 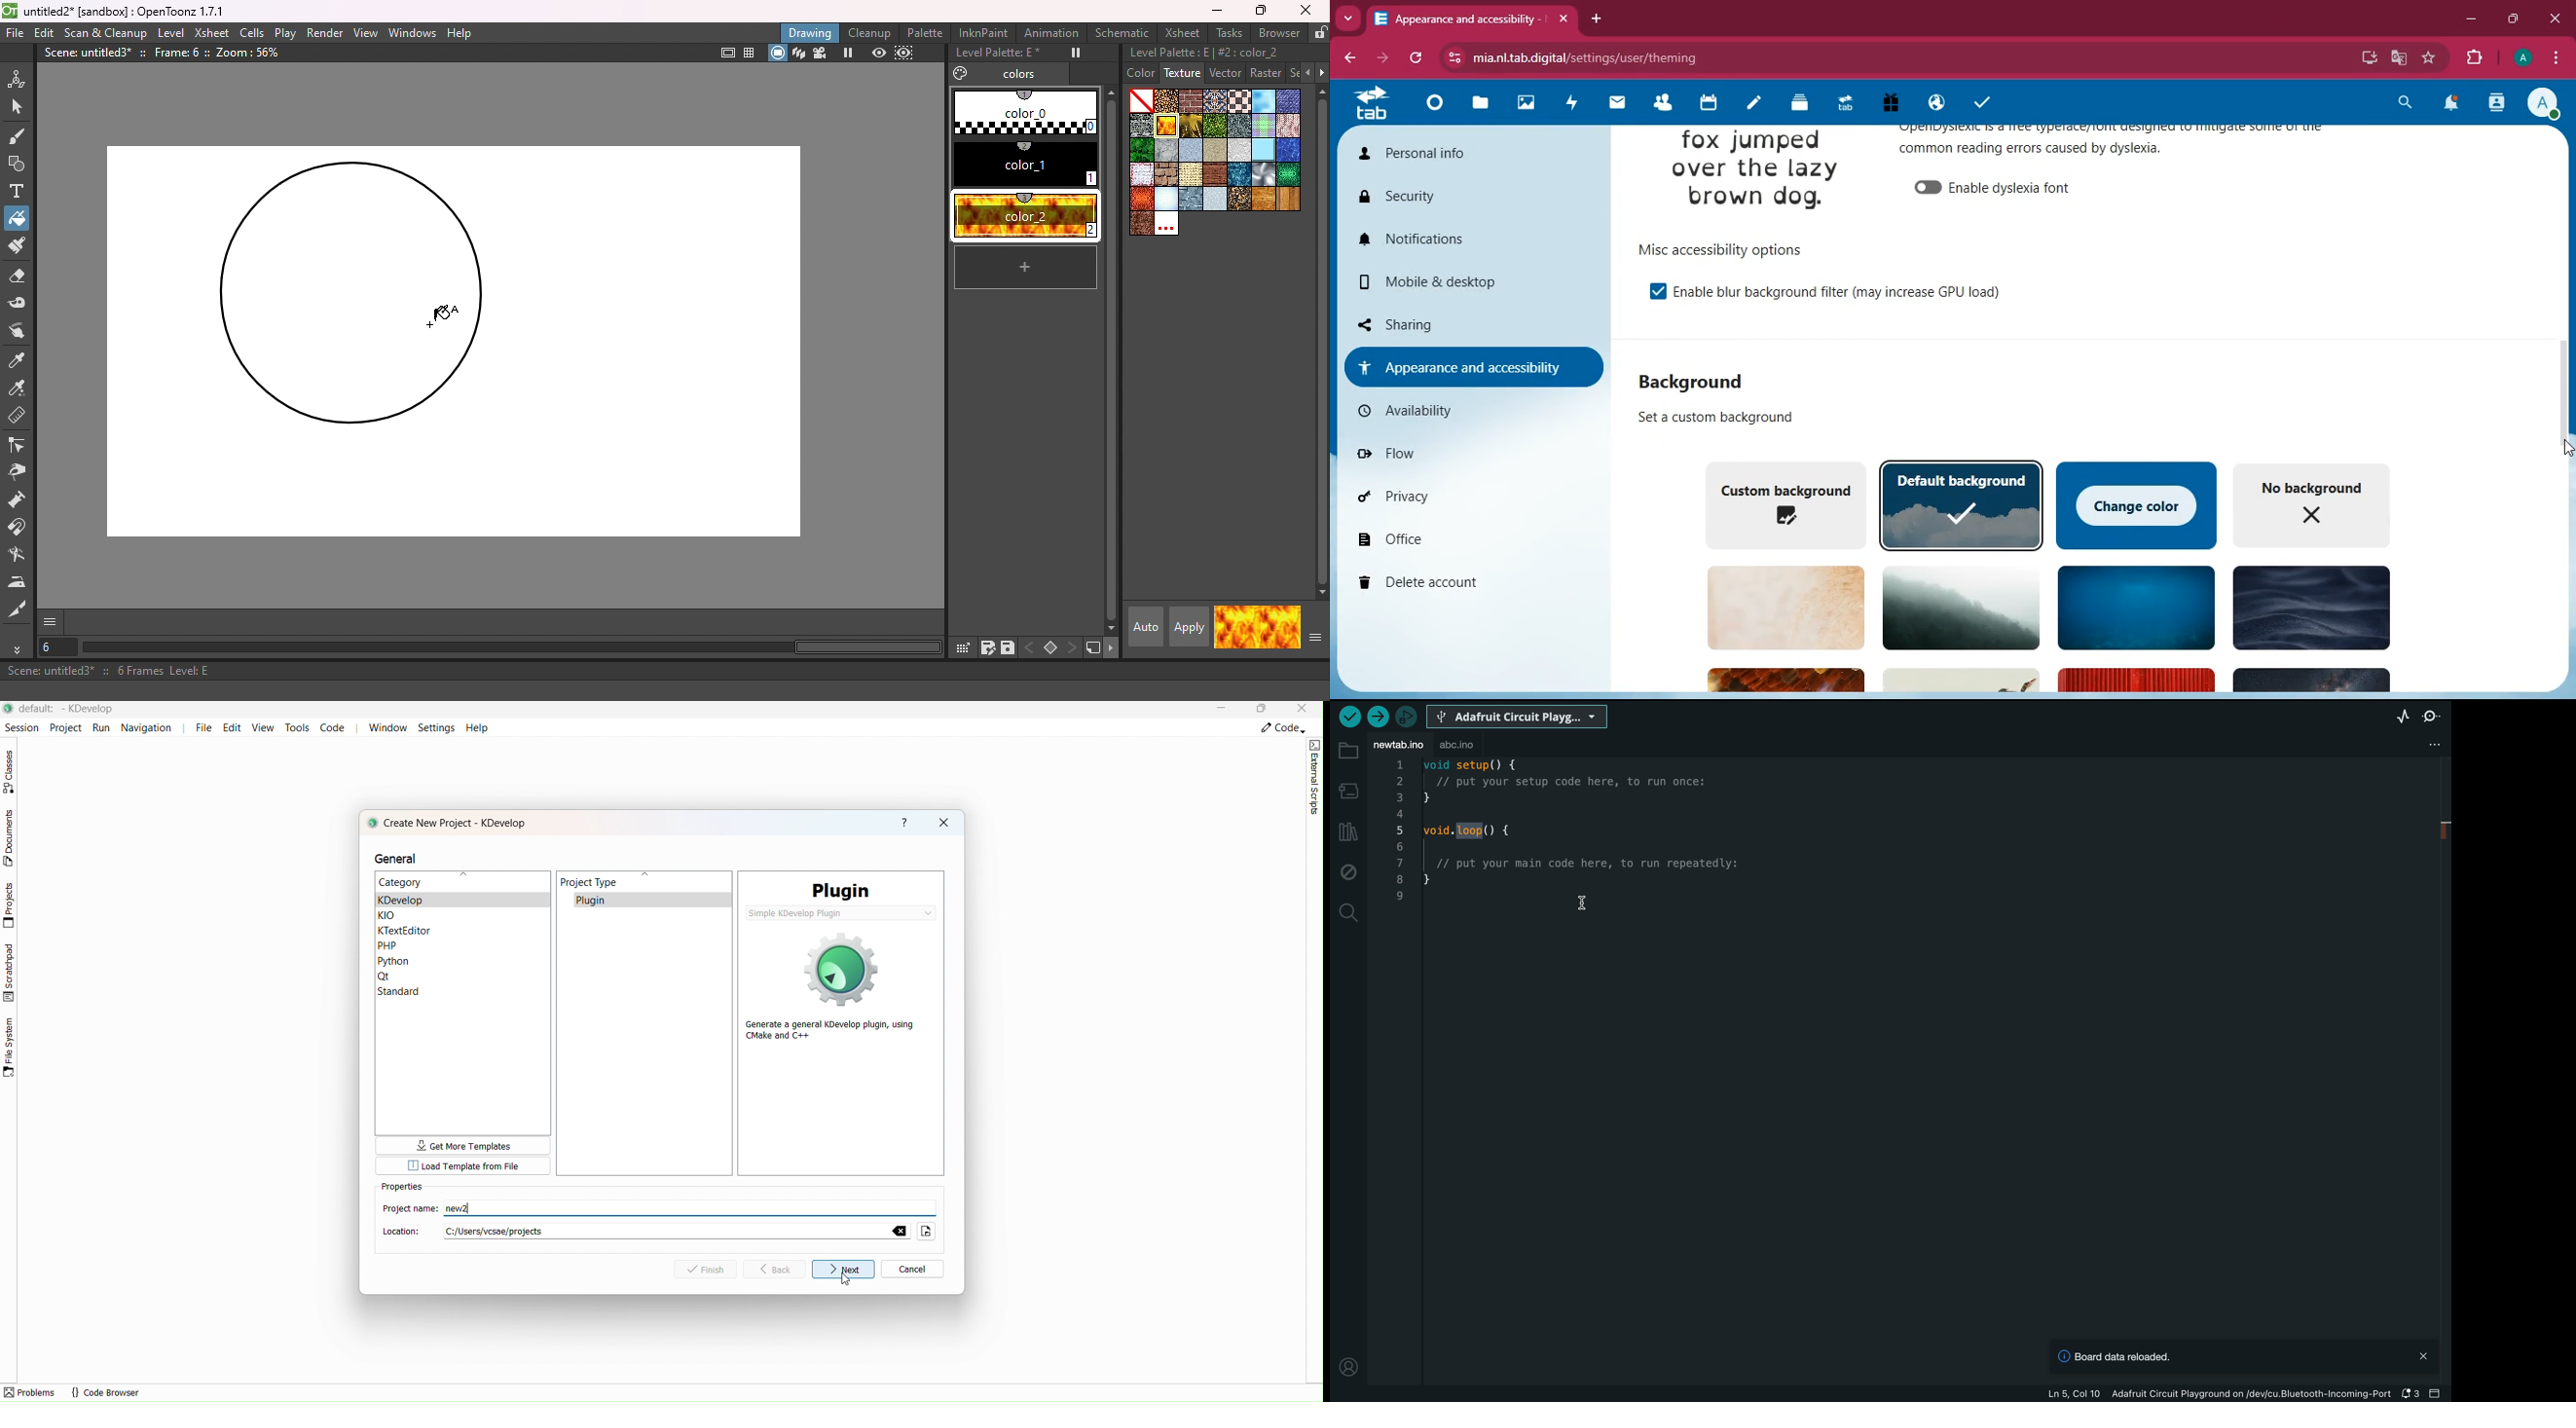 What do you see at coordinates (1400, 797) in the screenshot?
I see `3` at bounding box center [1400, 797].